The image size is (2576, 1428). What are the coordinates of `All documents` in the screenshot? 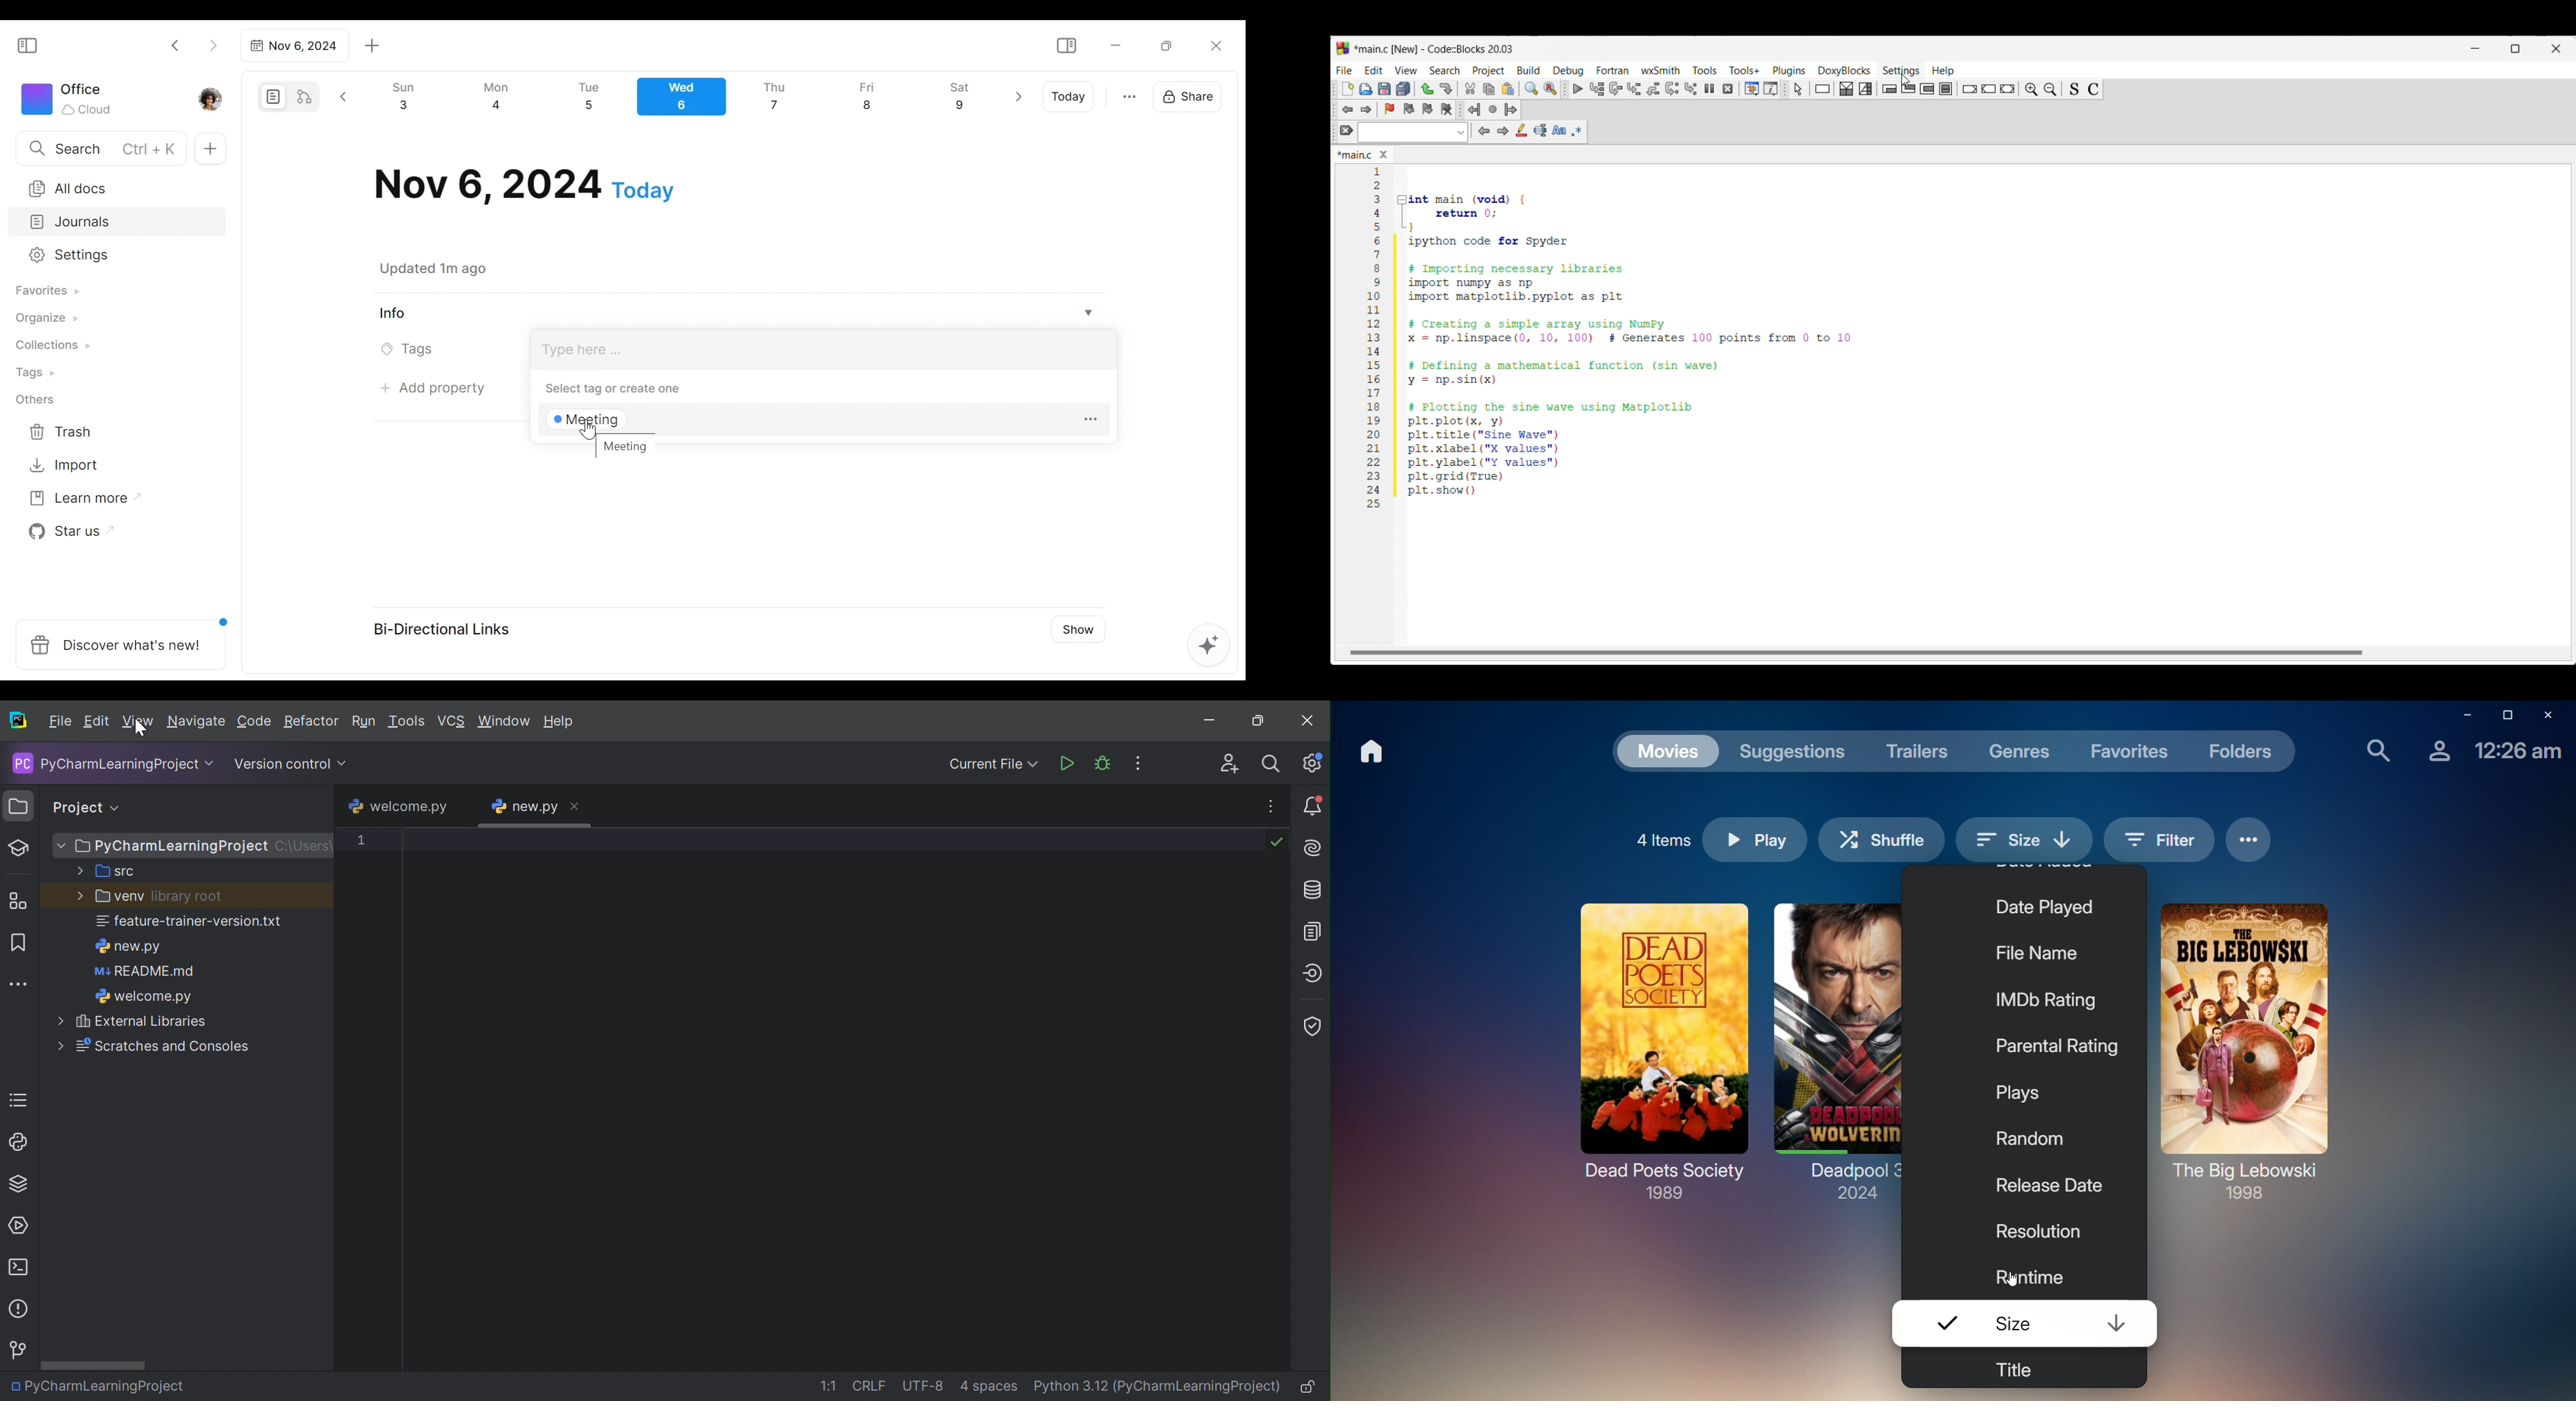 It's located at (112, 186).